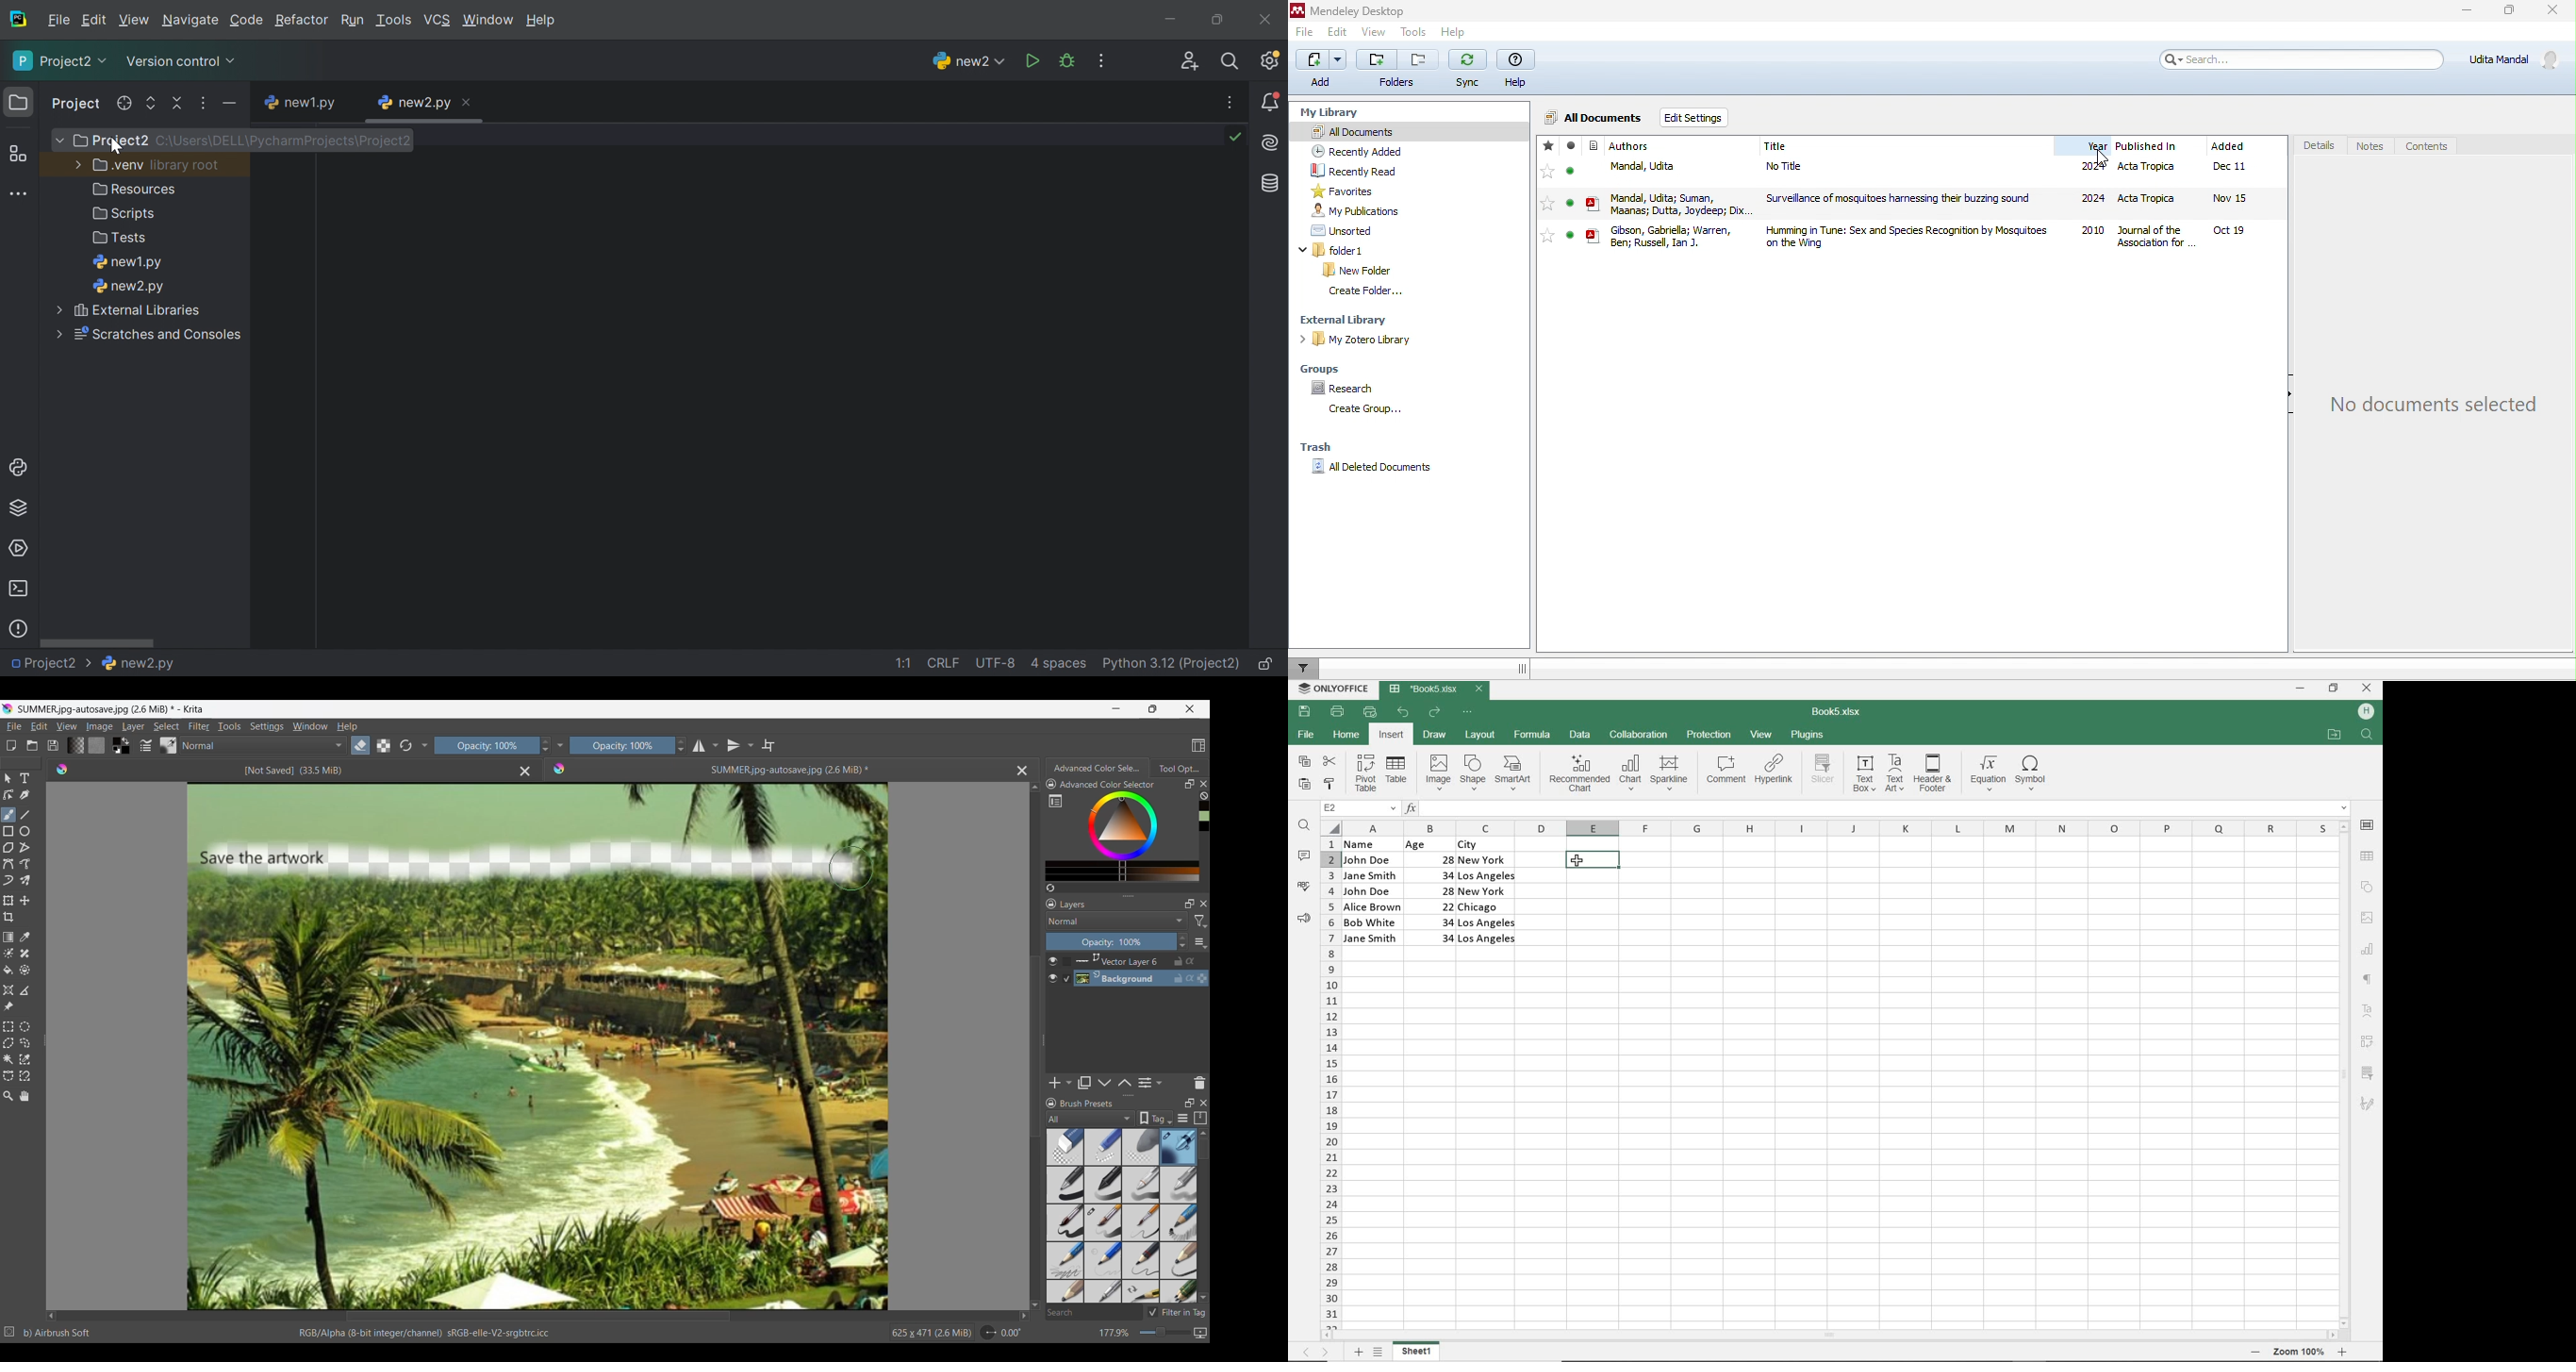  I want to click on Float panel, so click(1190, 784).